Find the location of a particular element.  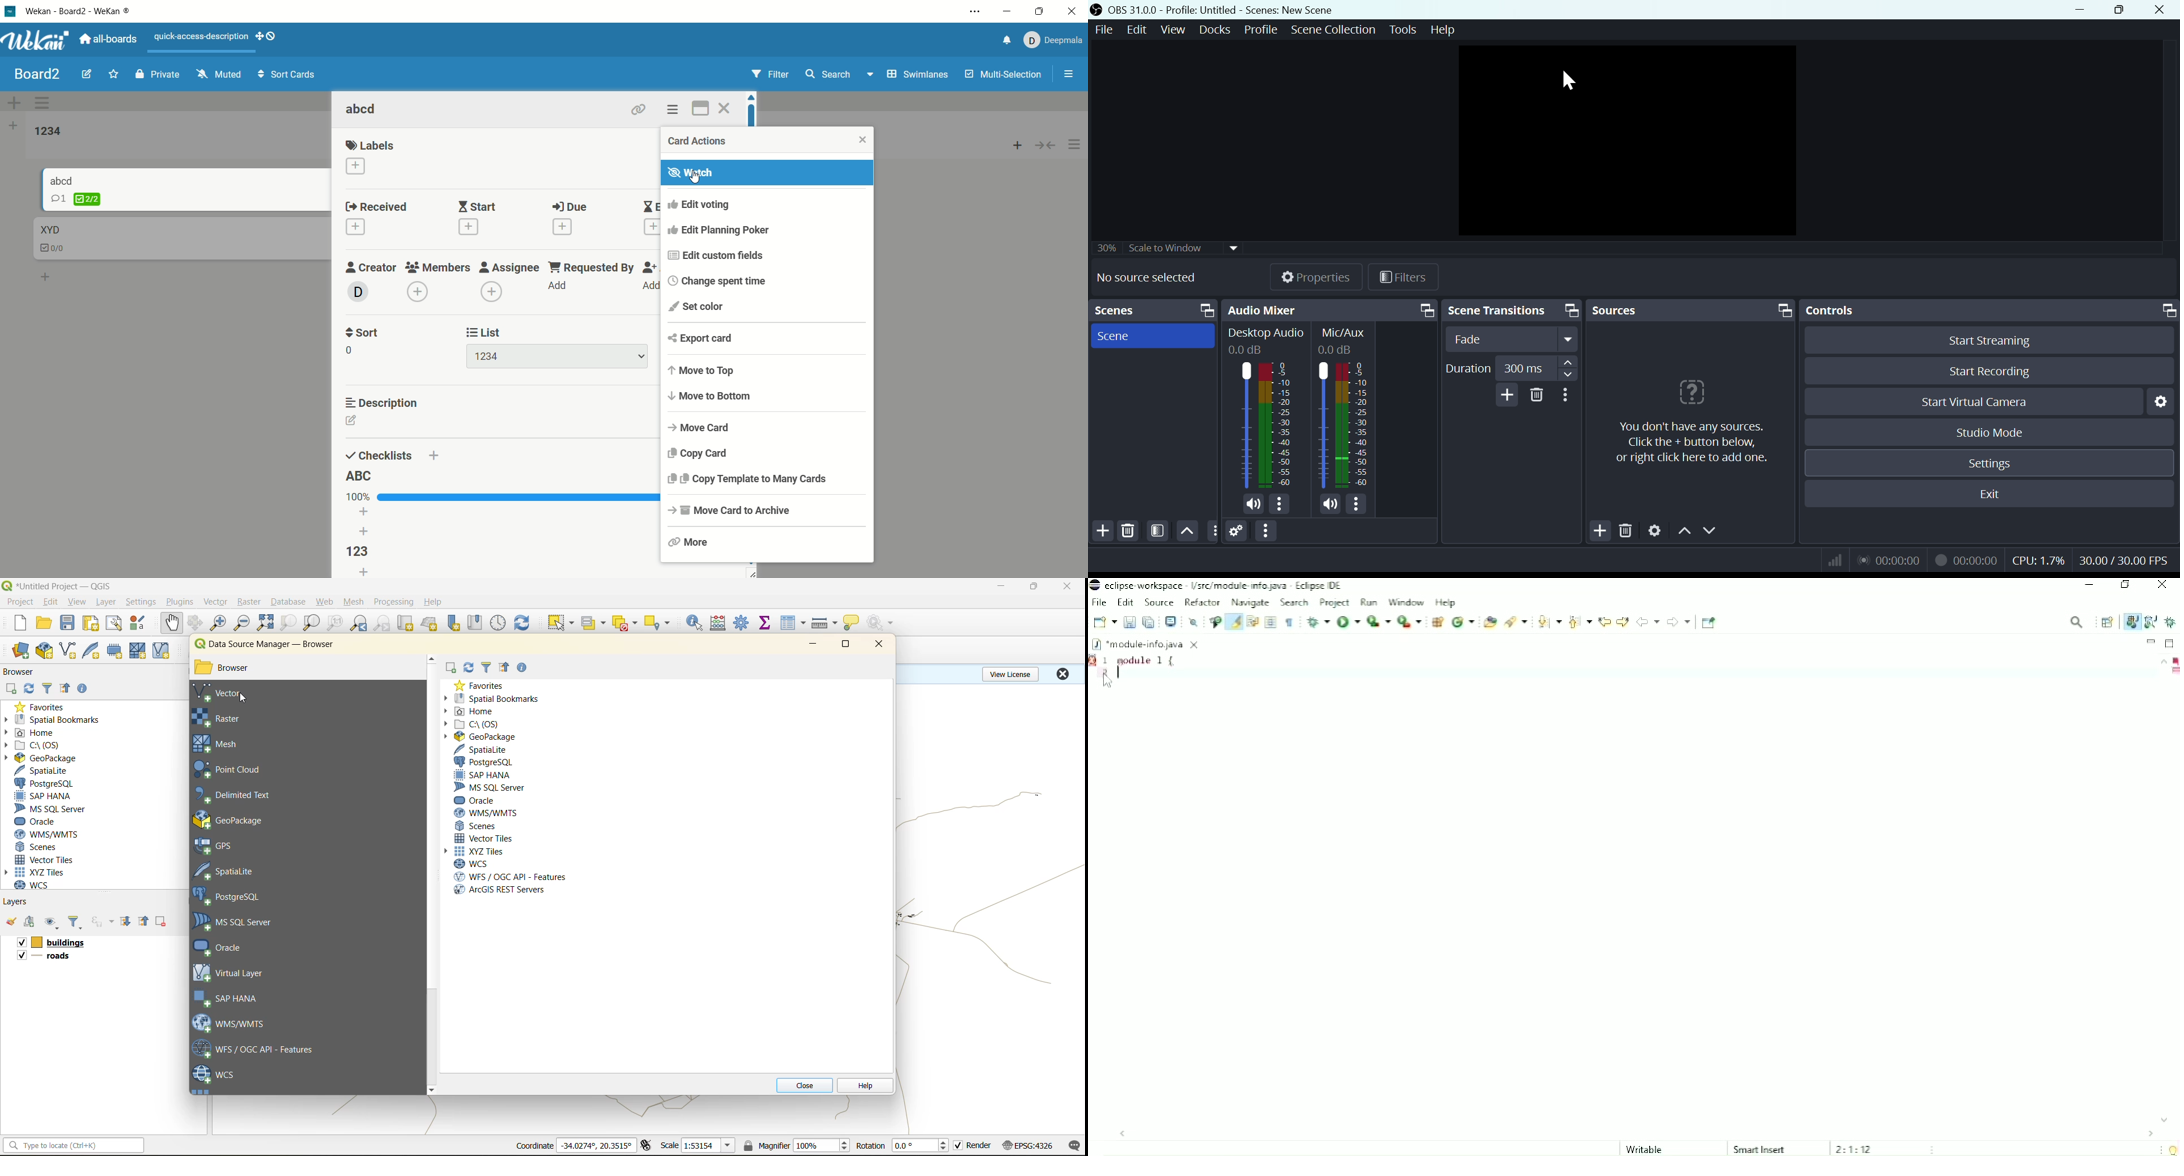

refresh is located at coordinates (27, 690).